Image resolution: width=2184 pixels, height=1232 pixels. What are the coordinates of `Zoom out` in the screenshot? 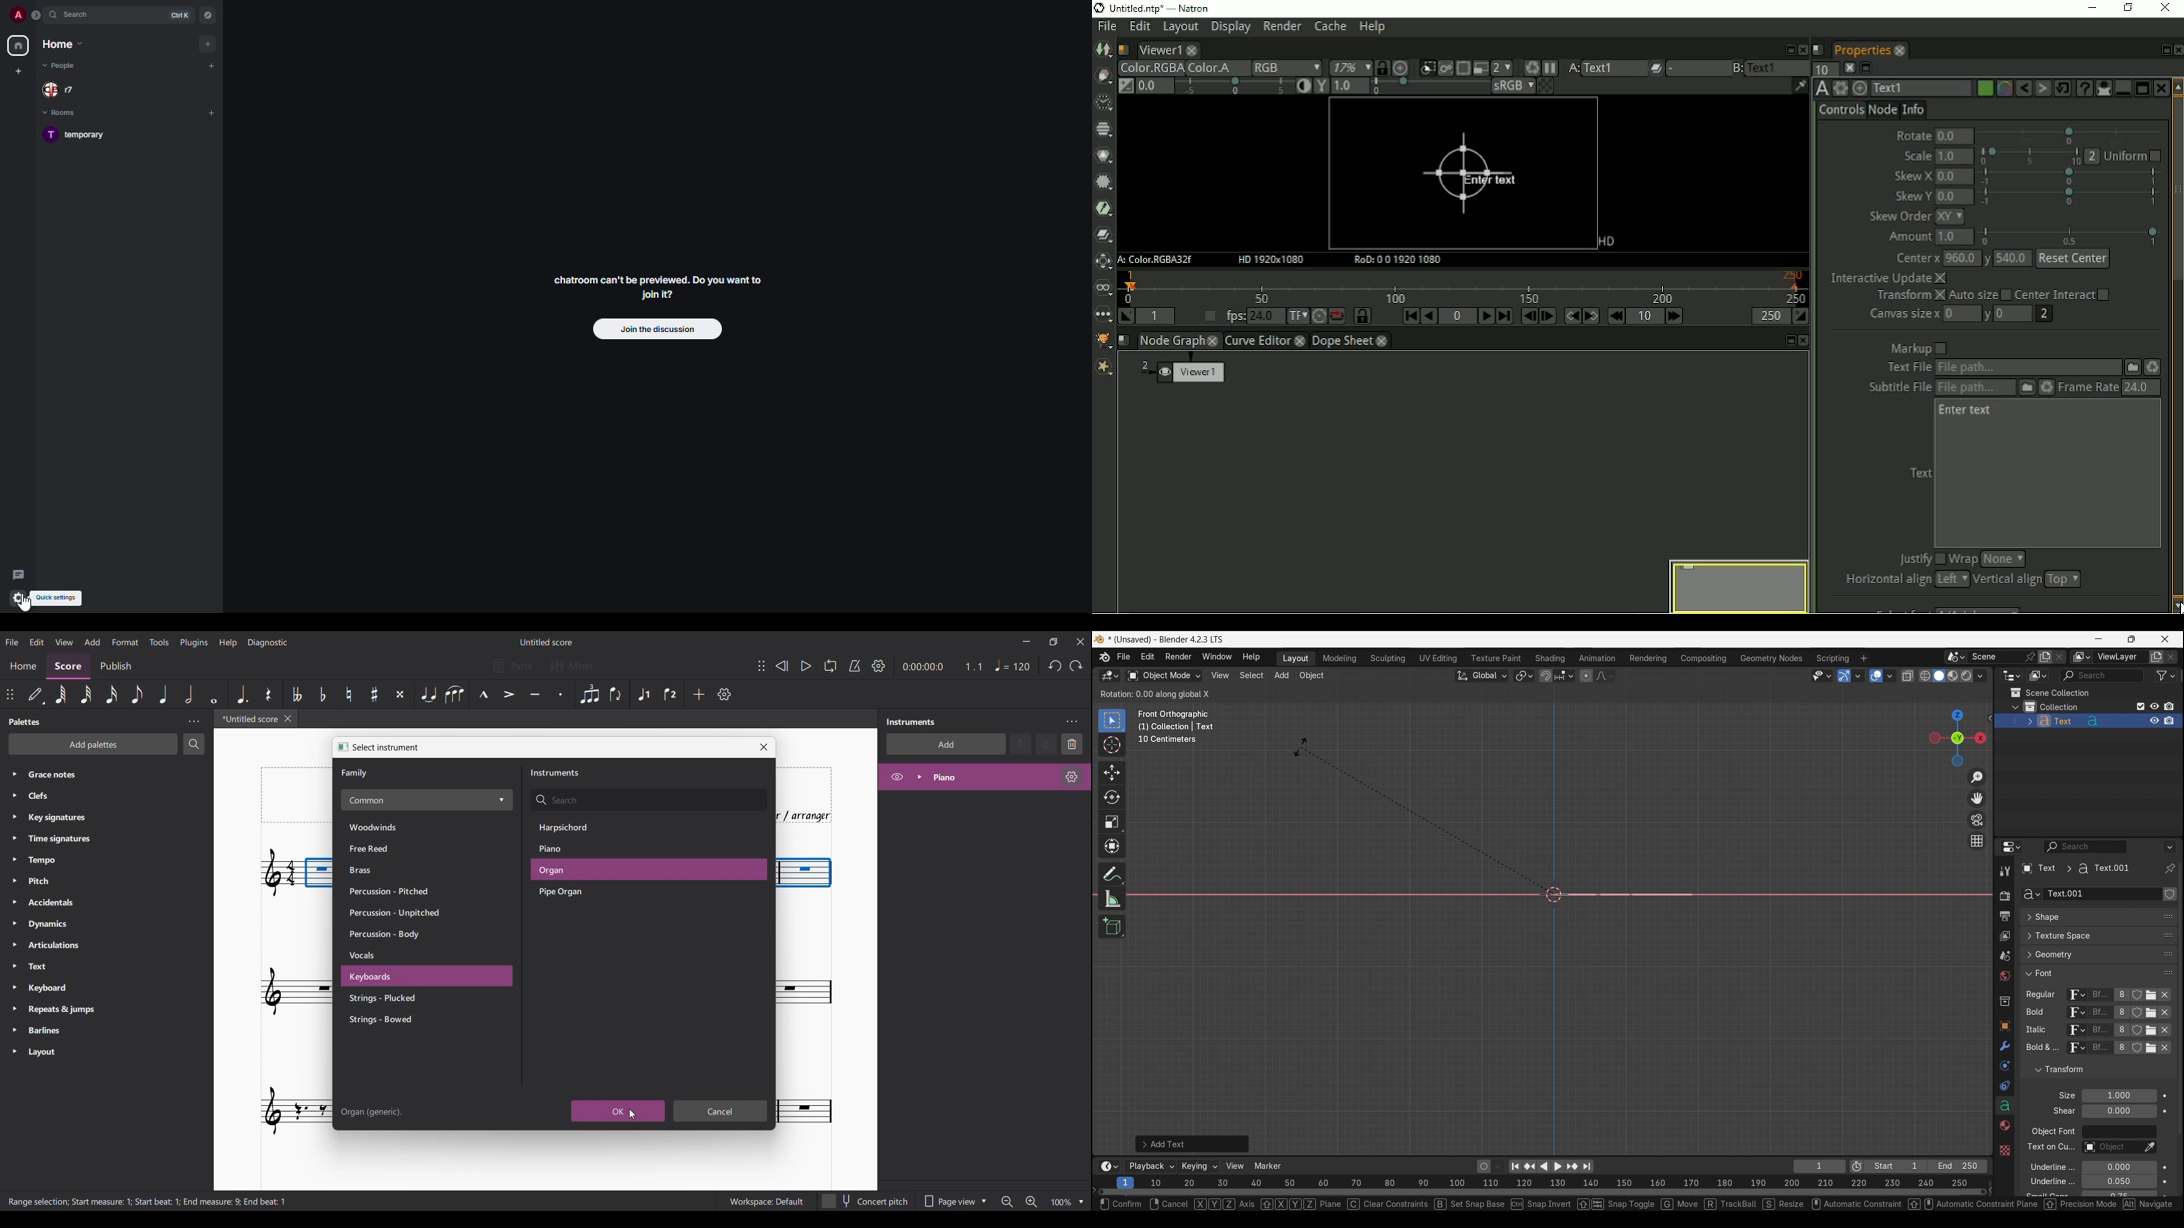 It's located at (1007, 1202).